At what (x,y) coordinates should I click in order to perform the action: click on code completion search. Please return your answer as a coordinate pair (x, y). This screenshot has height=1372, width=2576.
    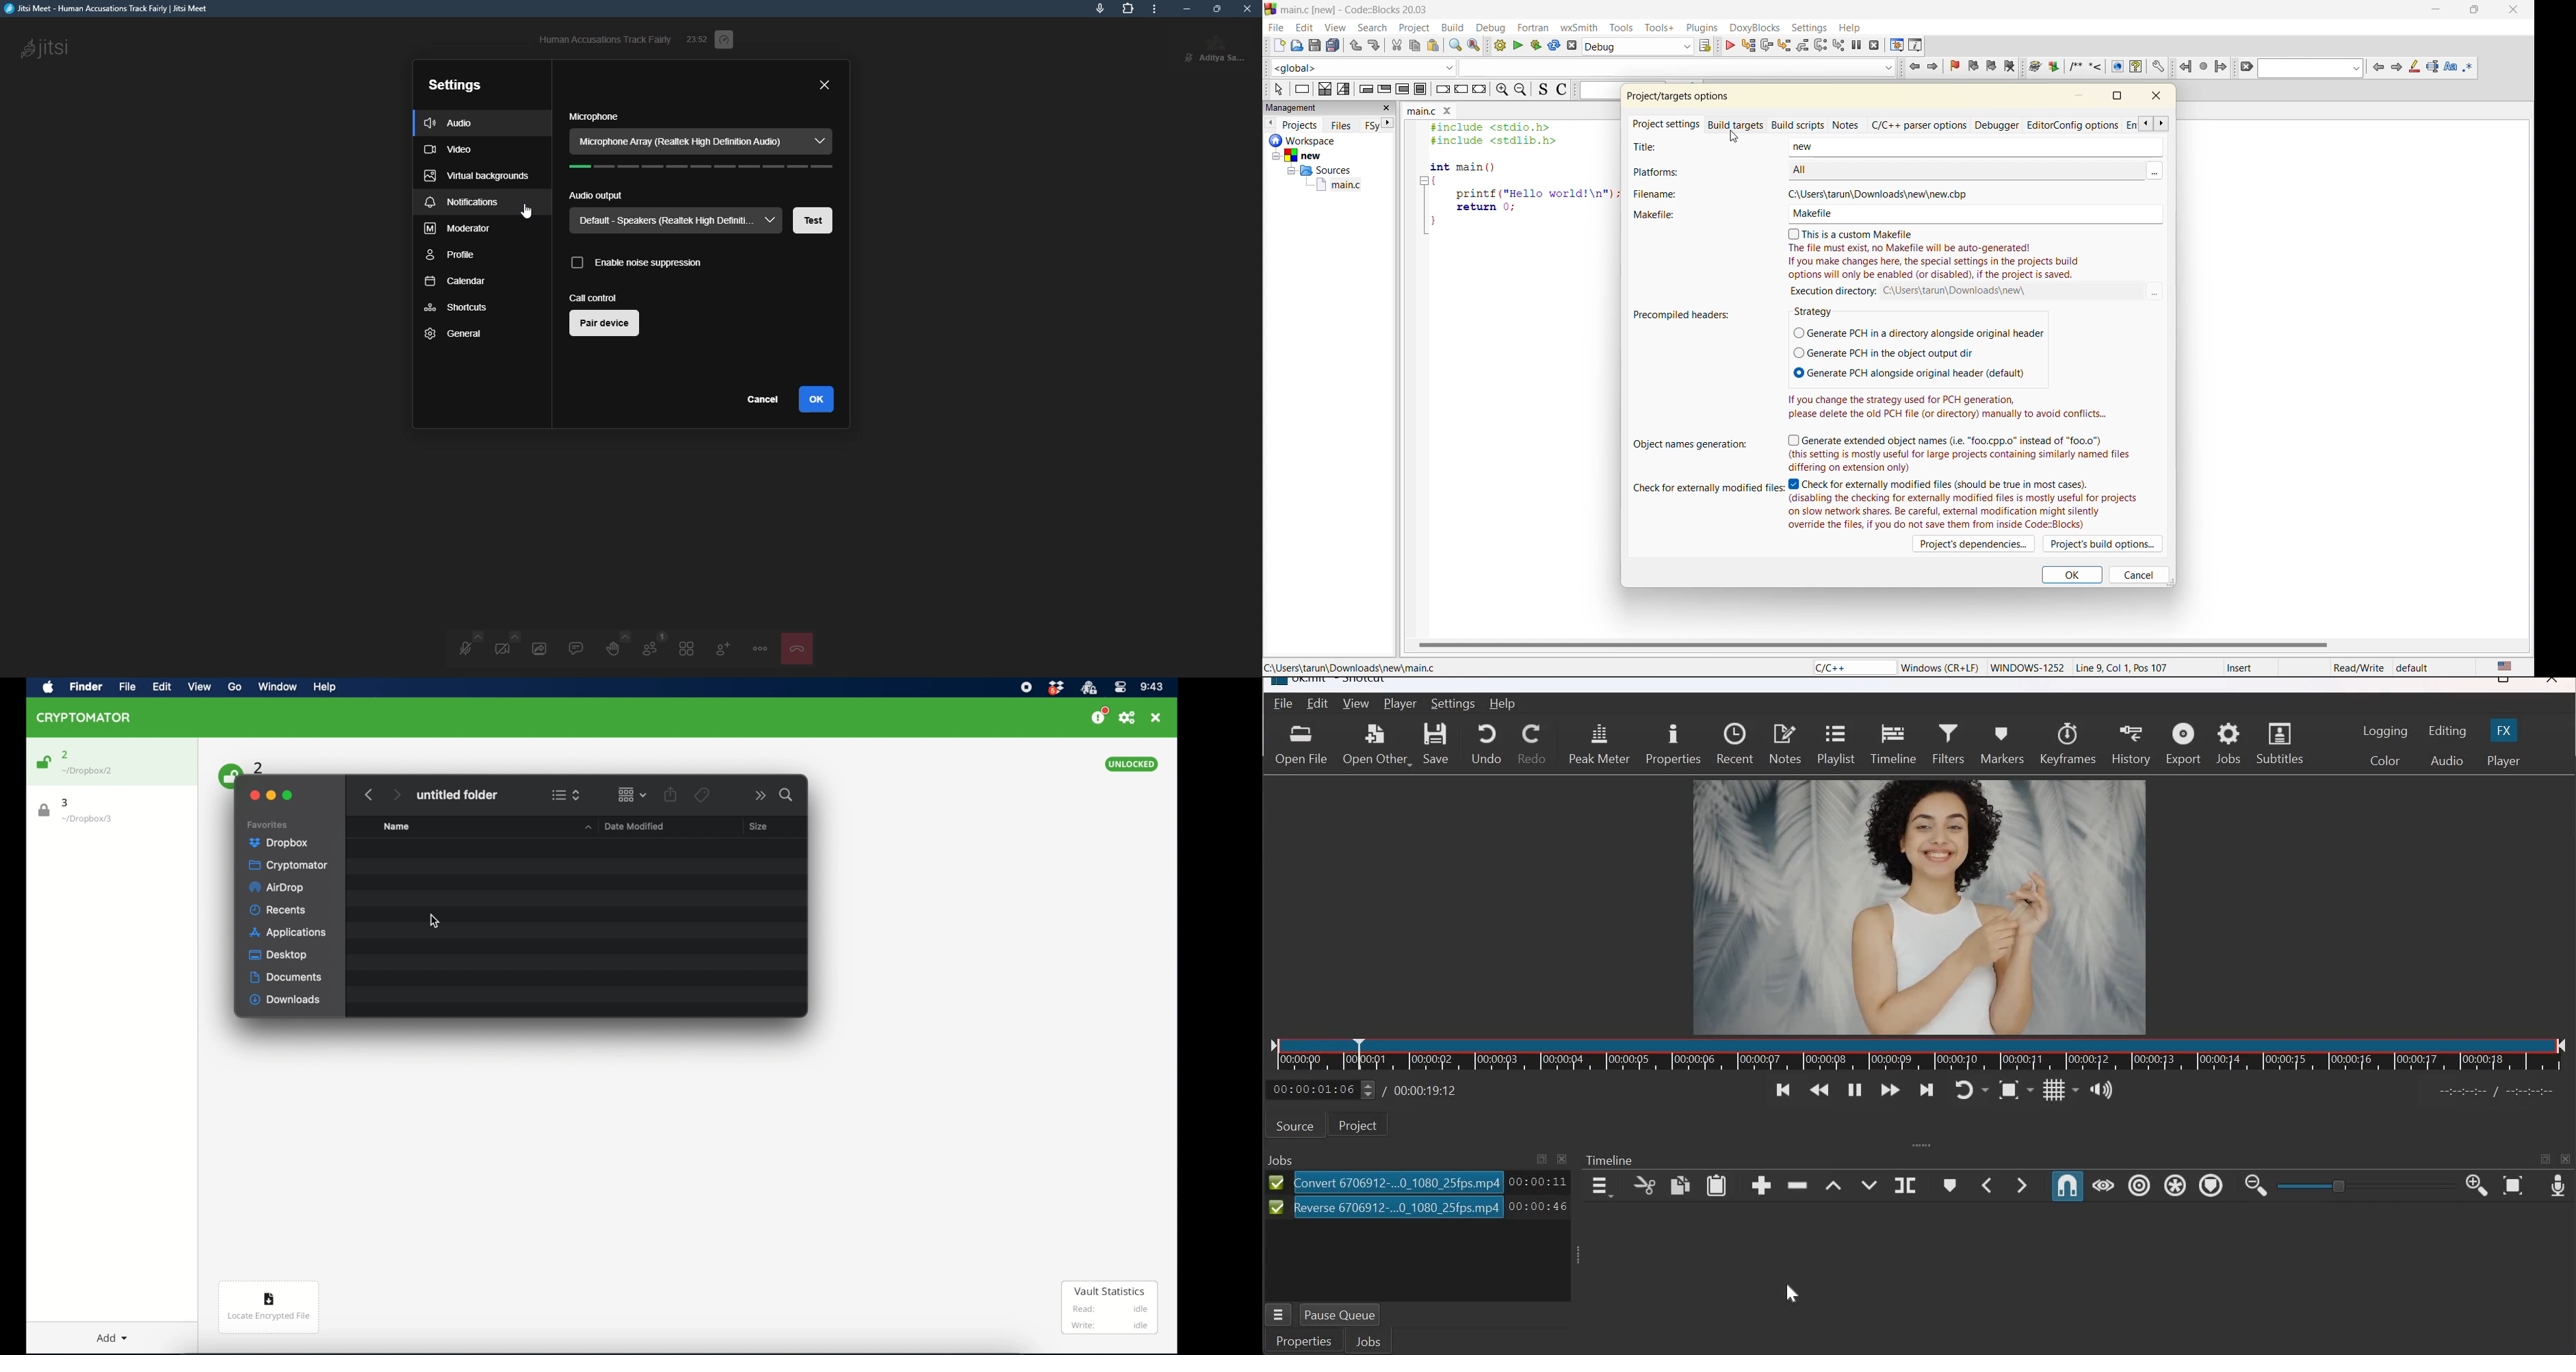
    Looking at the image, I should click on (1677, 66).